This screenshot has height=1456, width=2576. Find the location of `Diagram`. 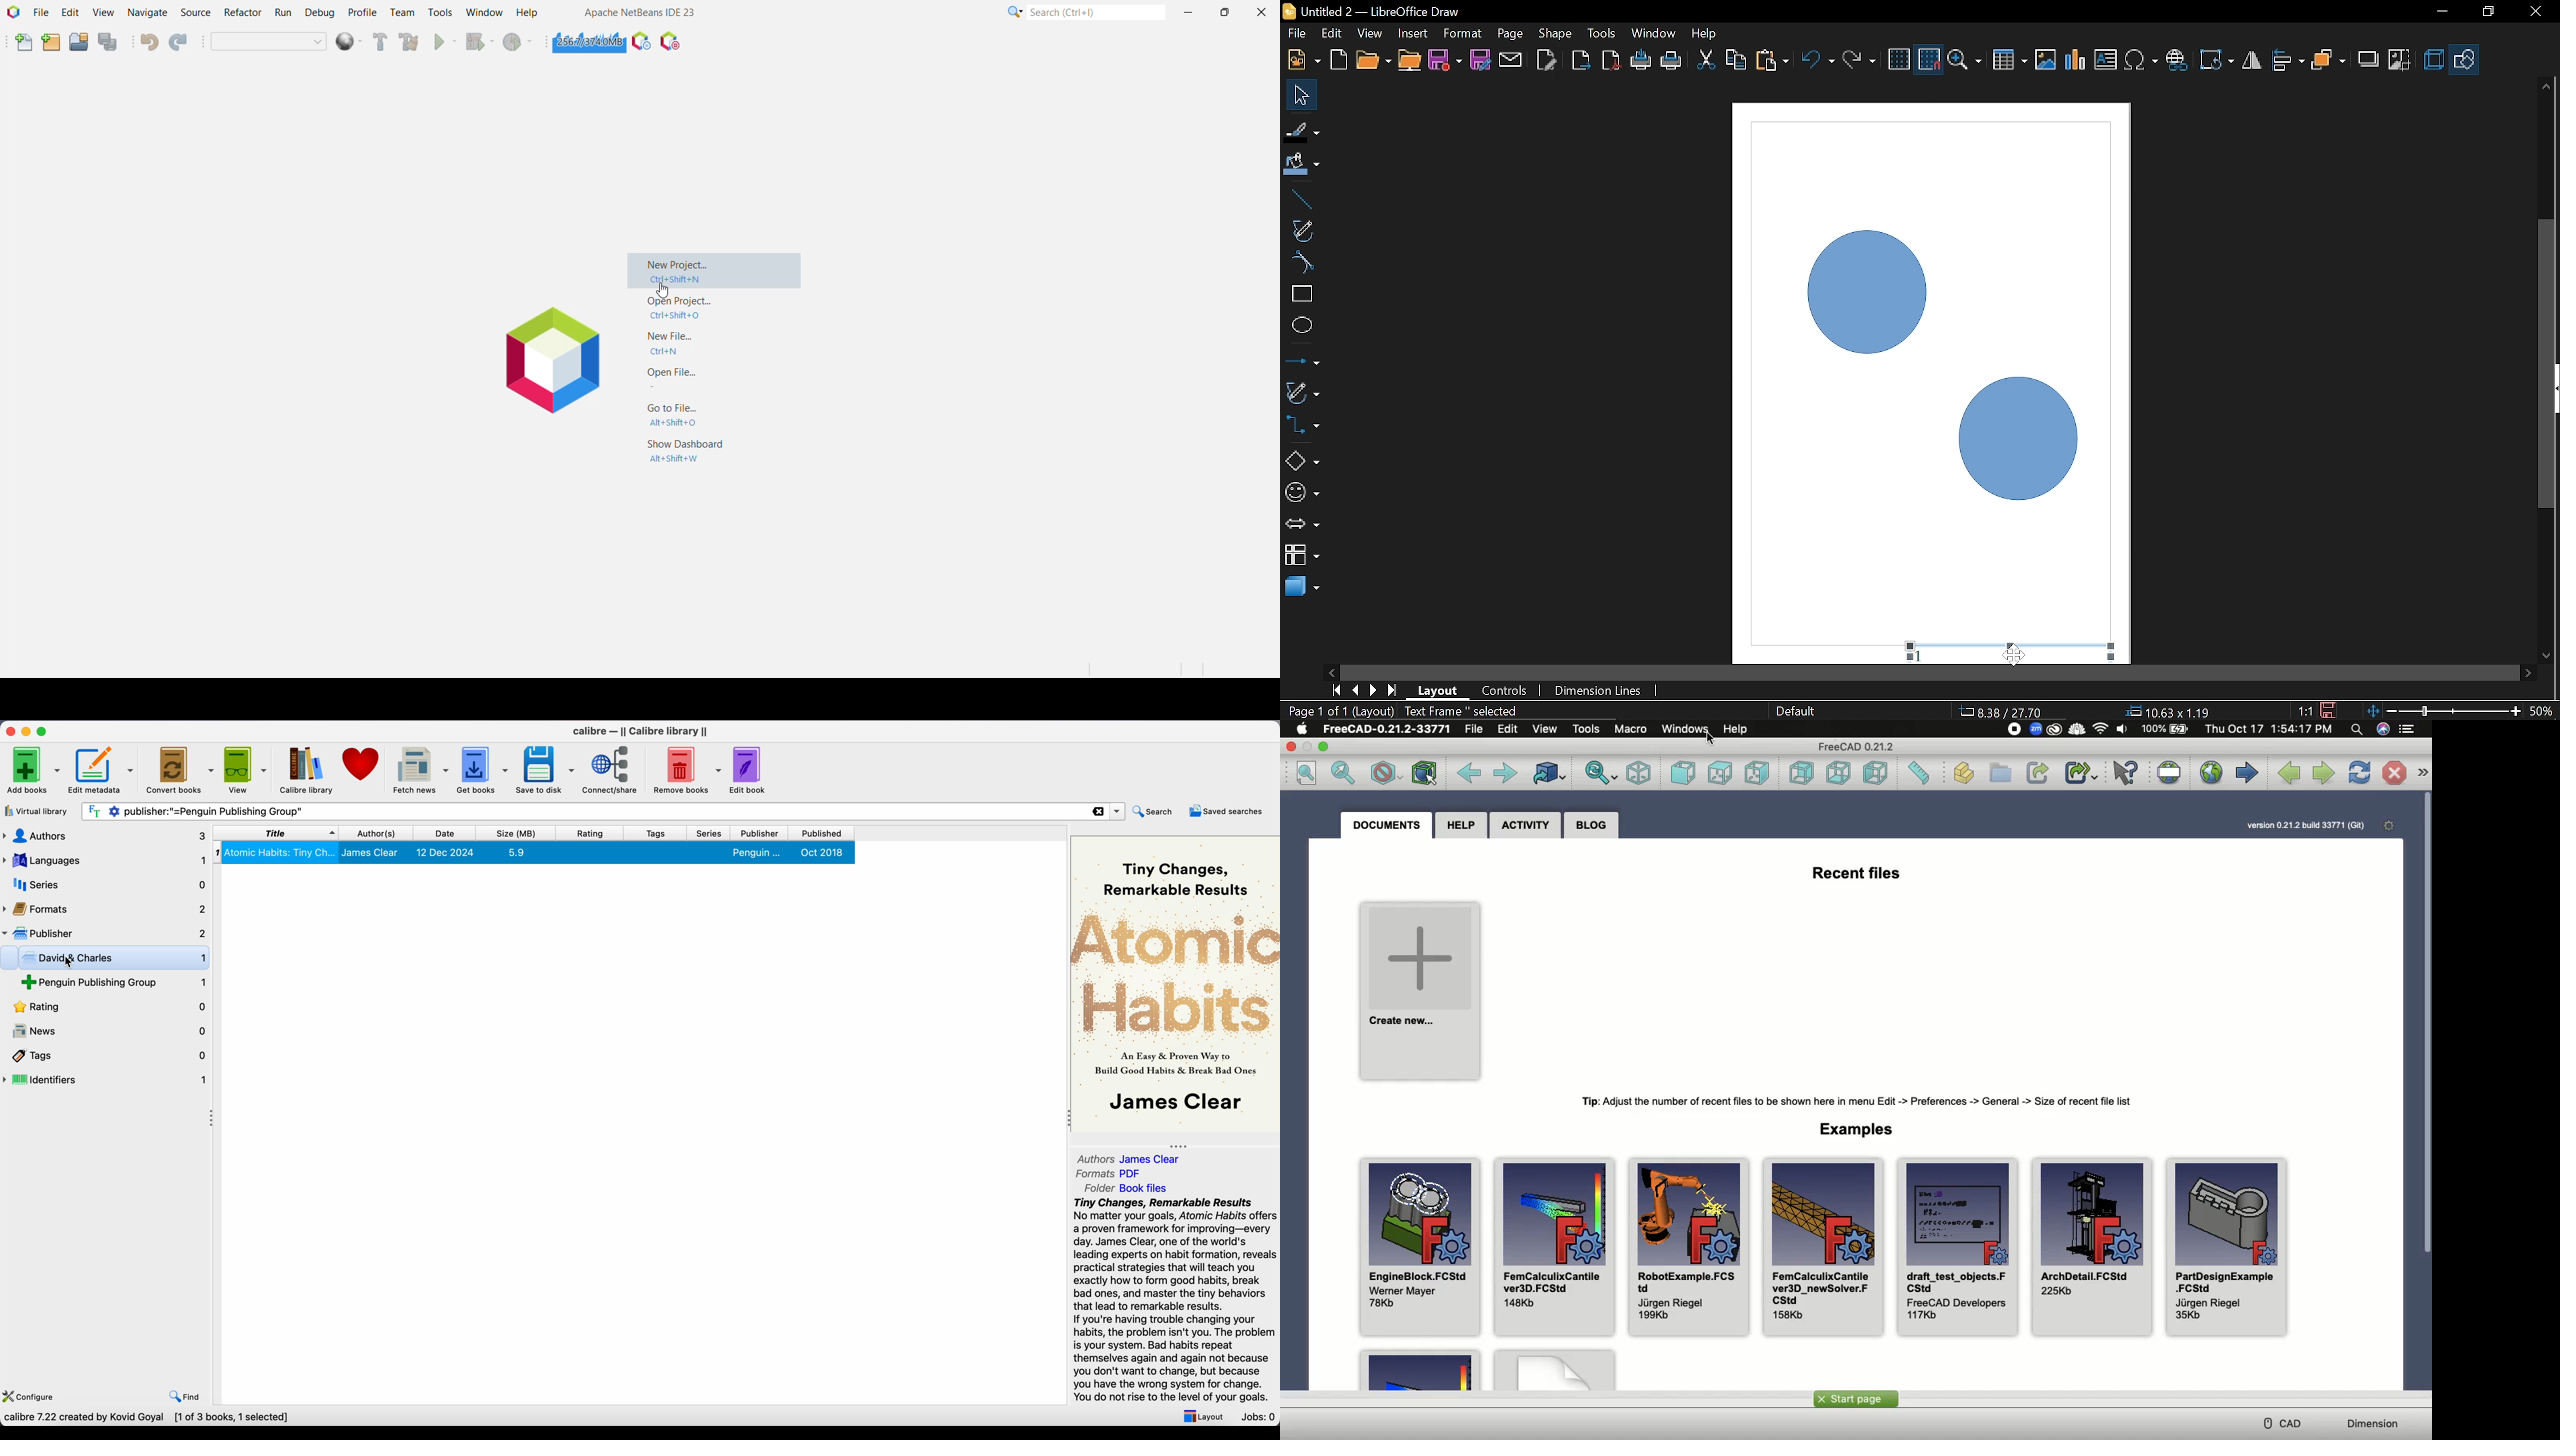

Diagram is located at coordinates (2076, 60).